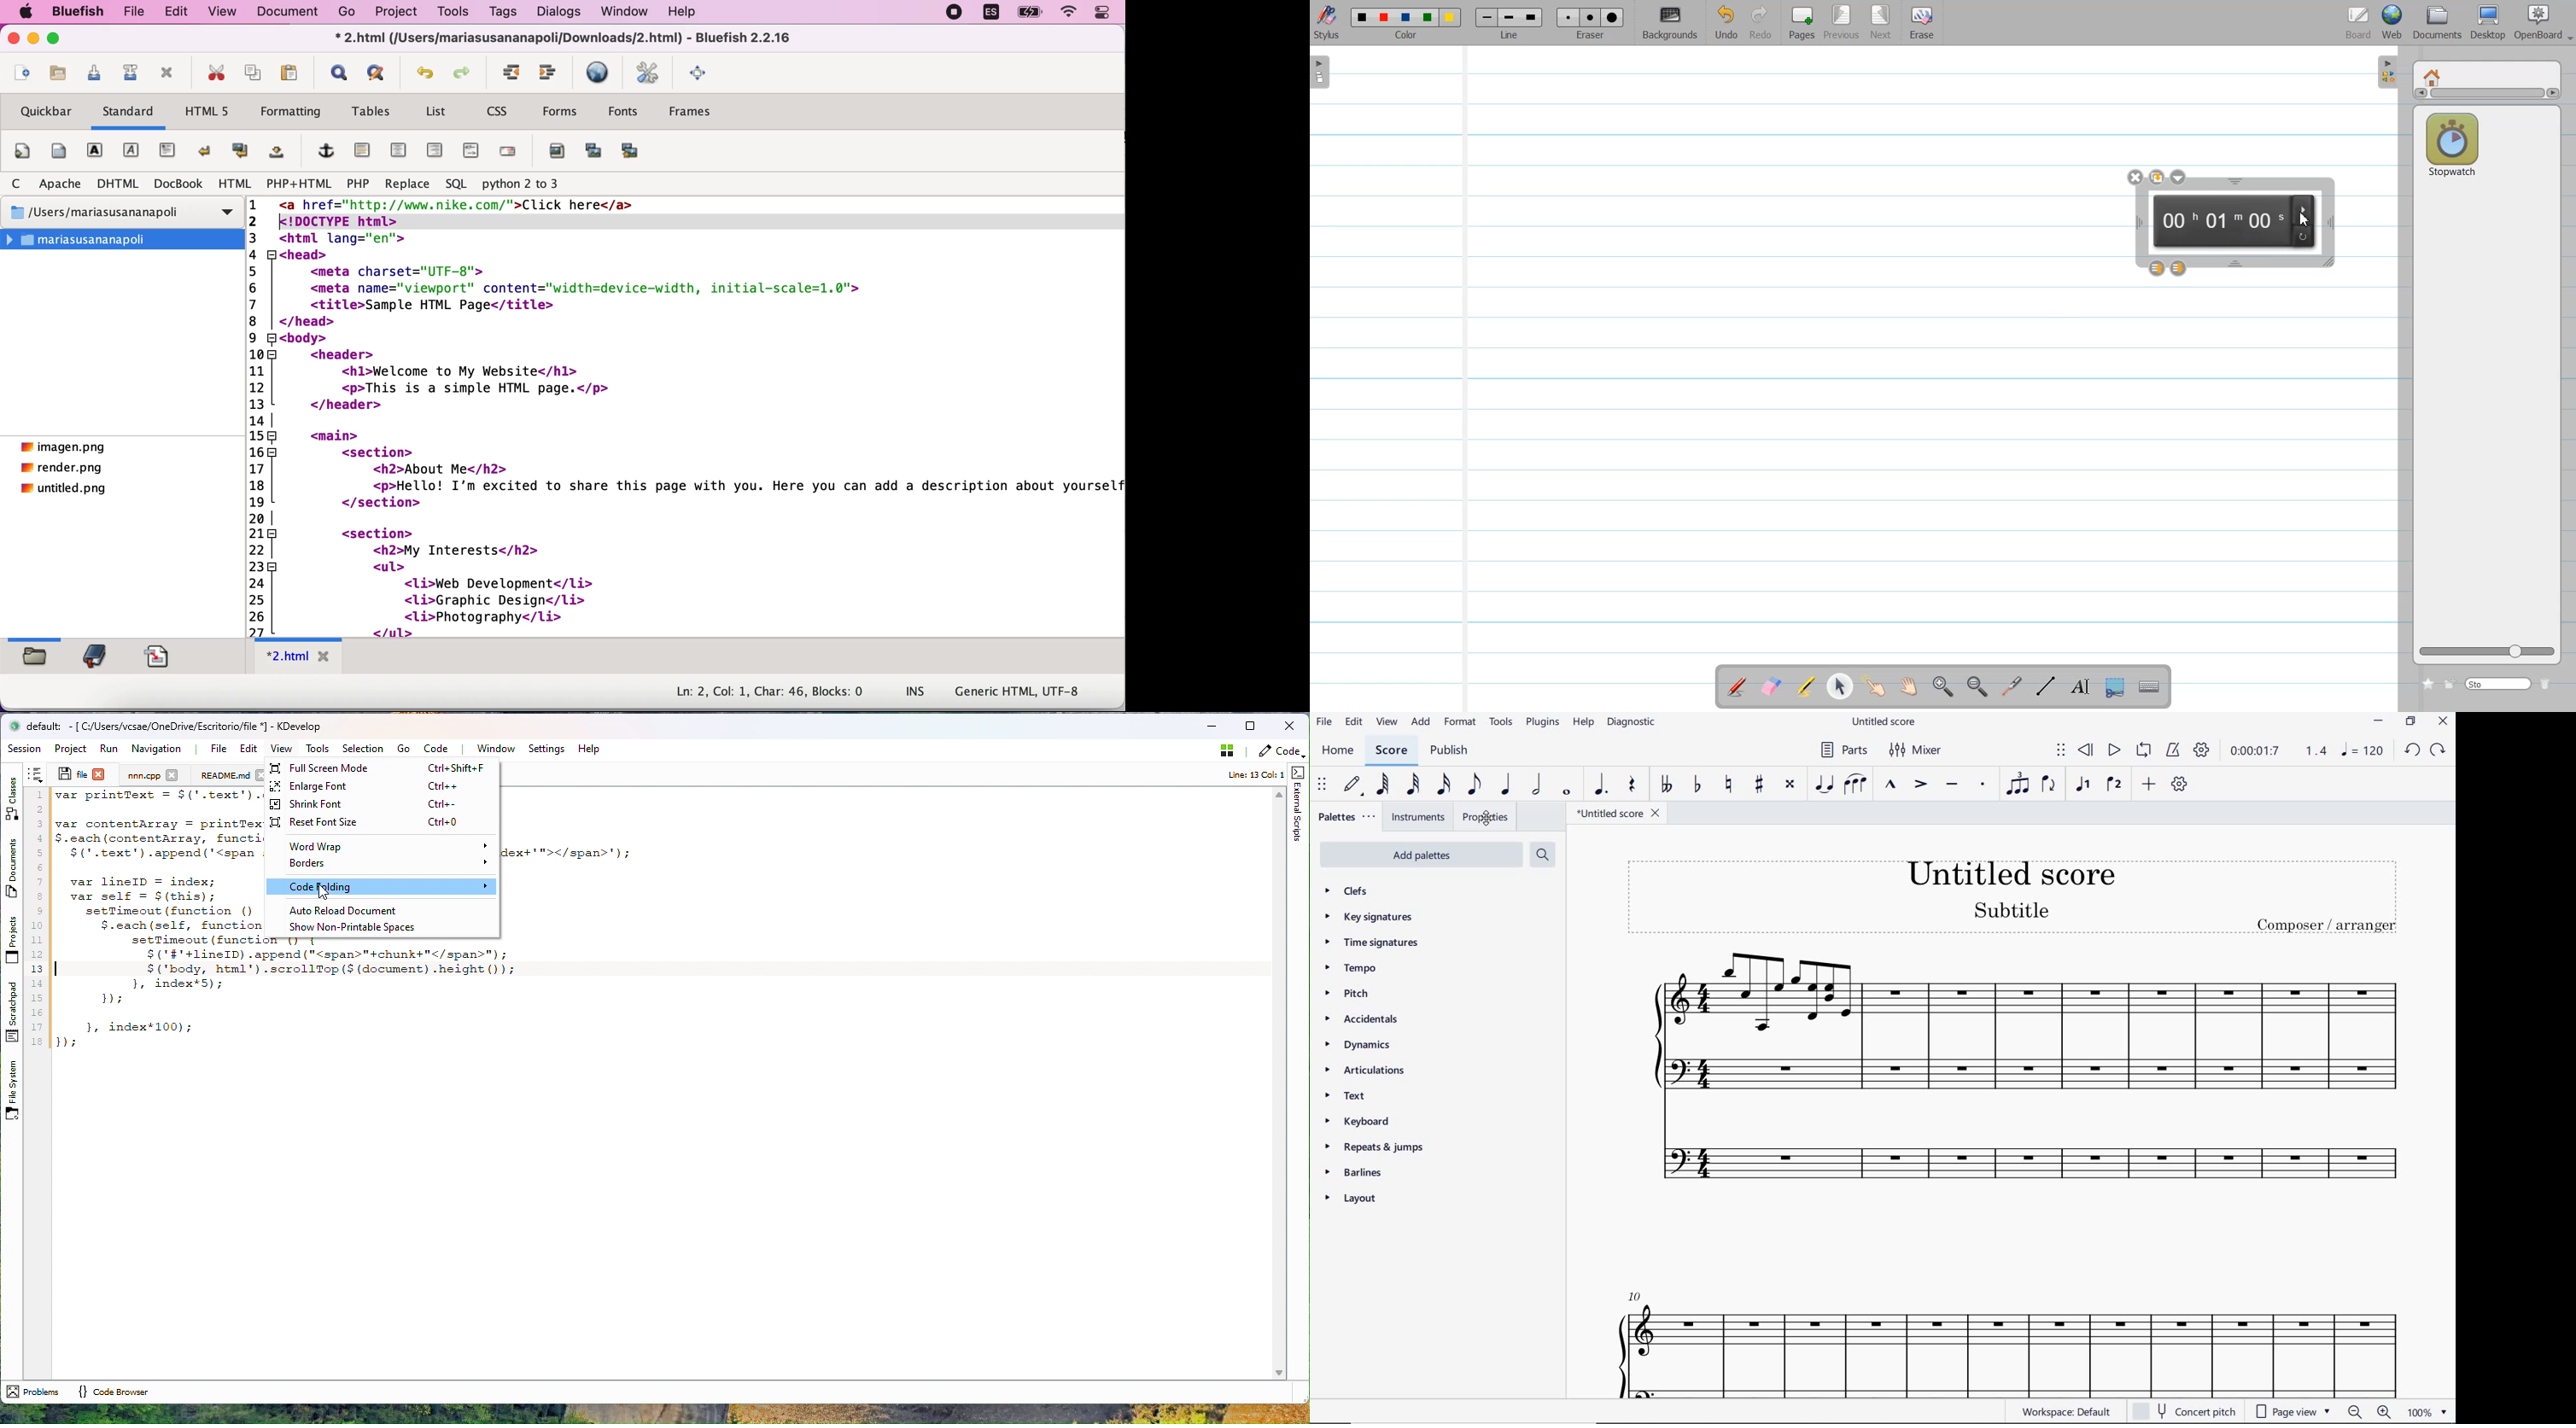 Image resolution: width=2576 pixels, height=1428 pixels. What do you see at coordinates (1697, 783) in the screenshot?
I see `TOGGLE FLAT` at bounding box center [1697, 783].